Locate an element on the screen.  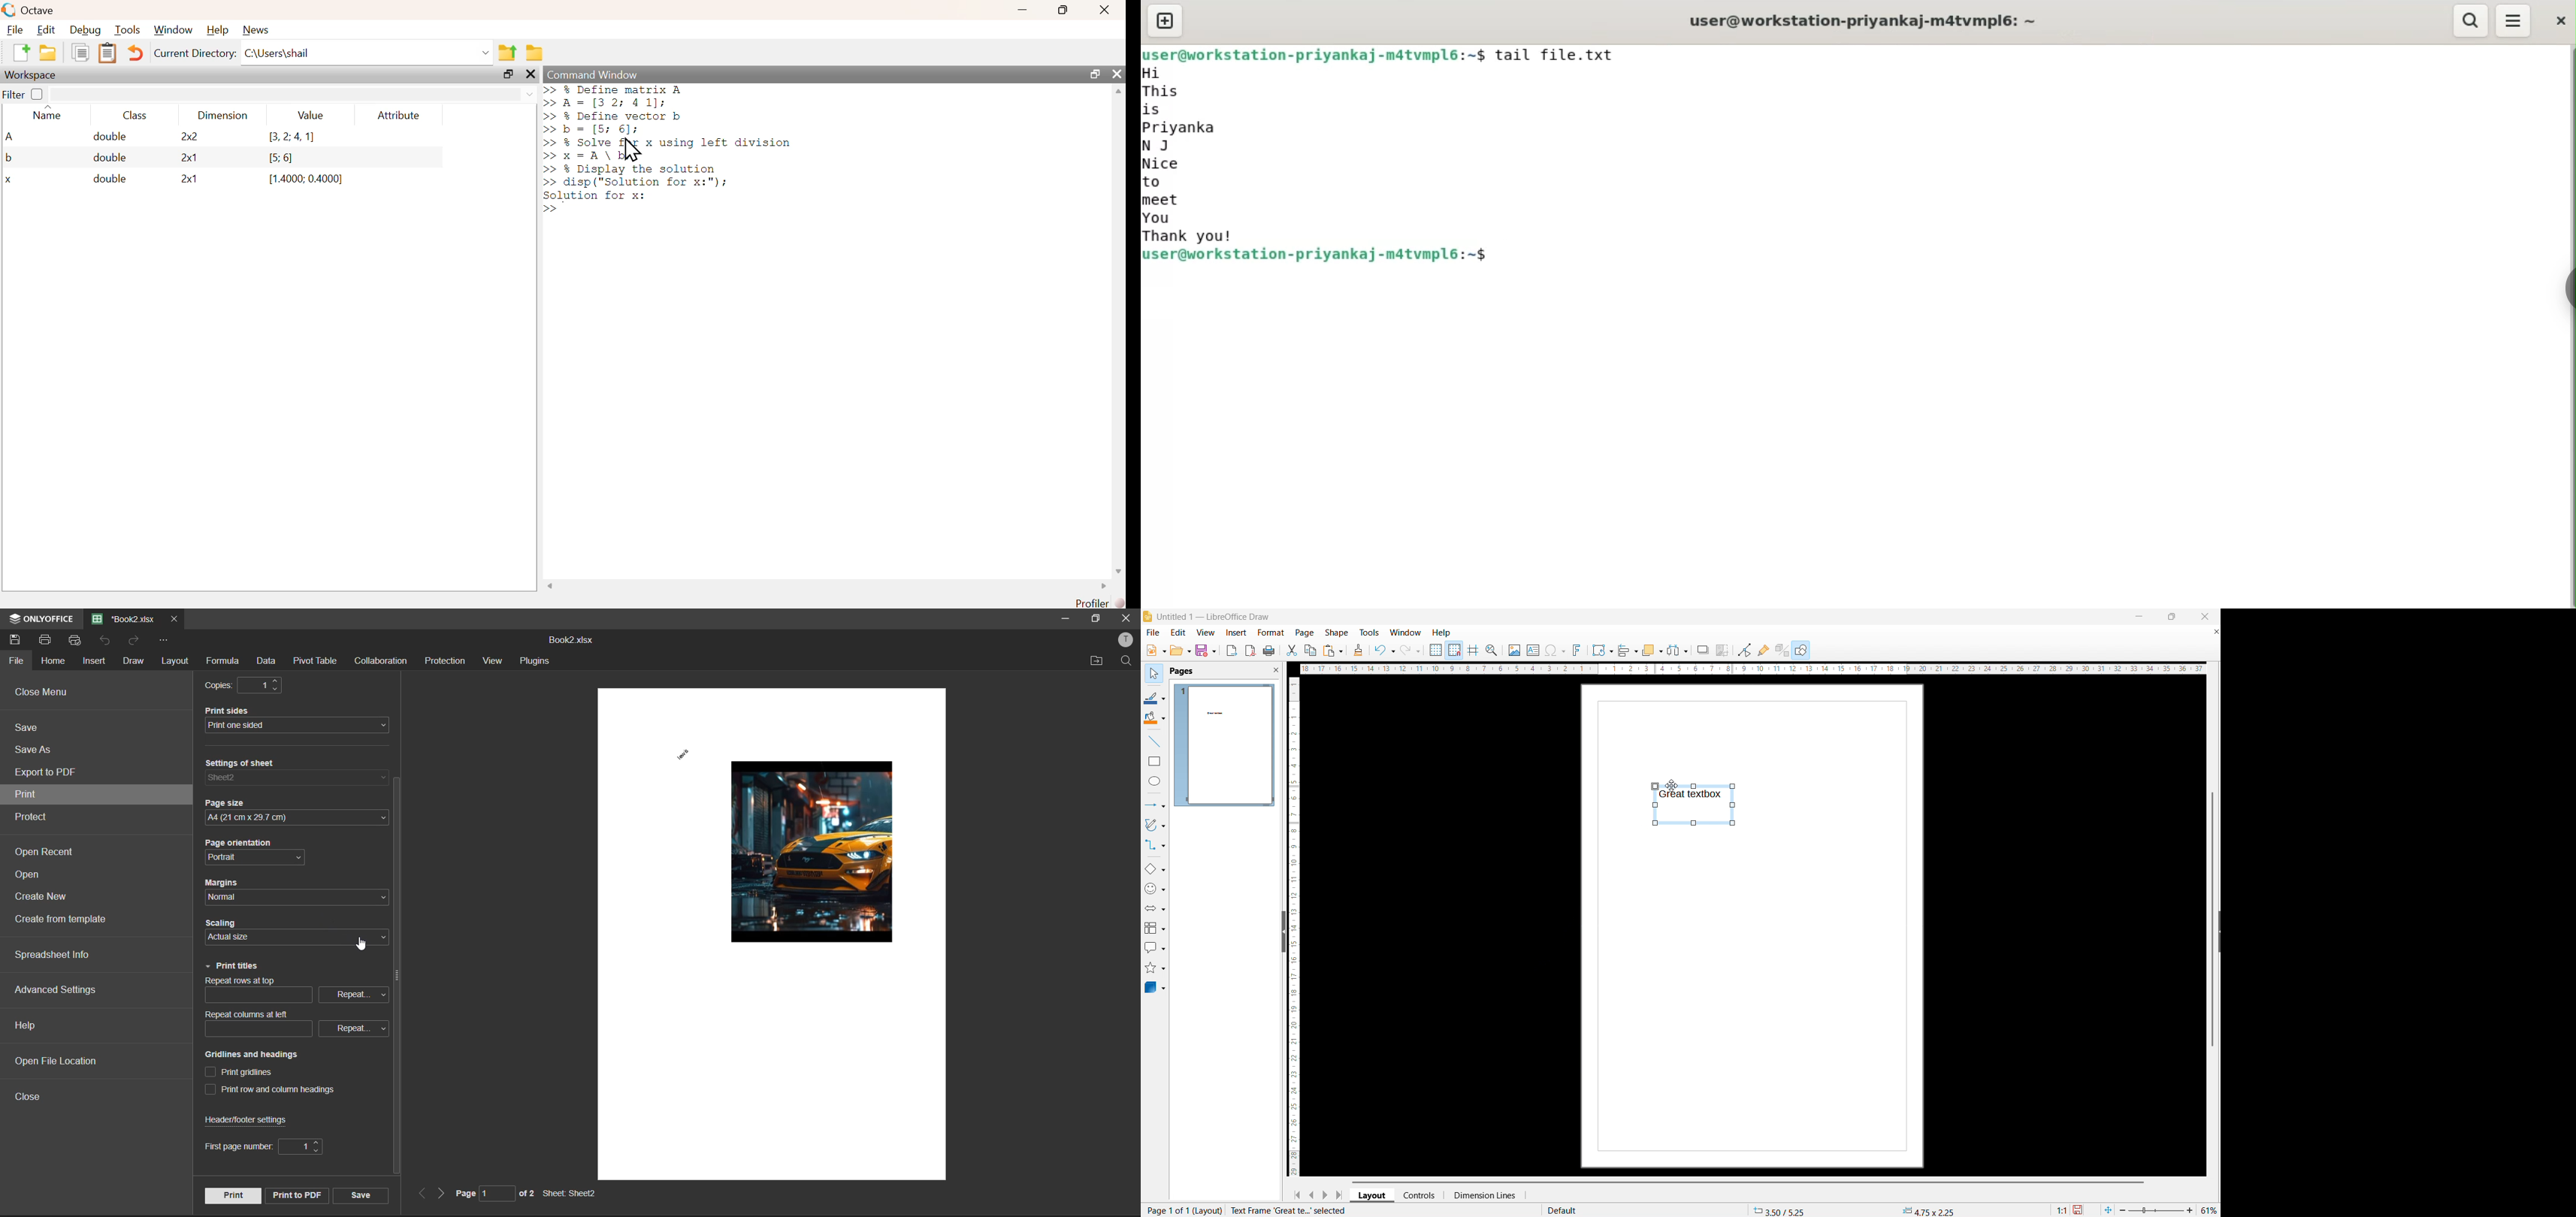
1 is located at coordinates (300, 1147).